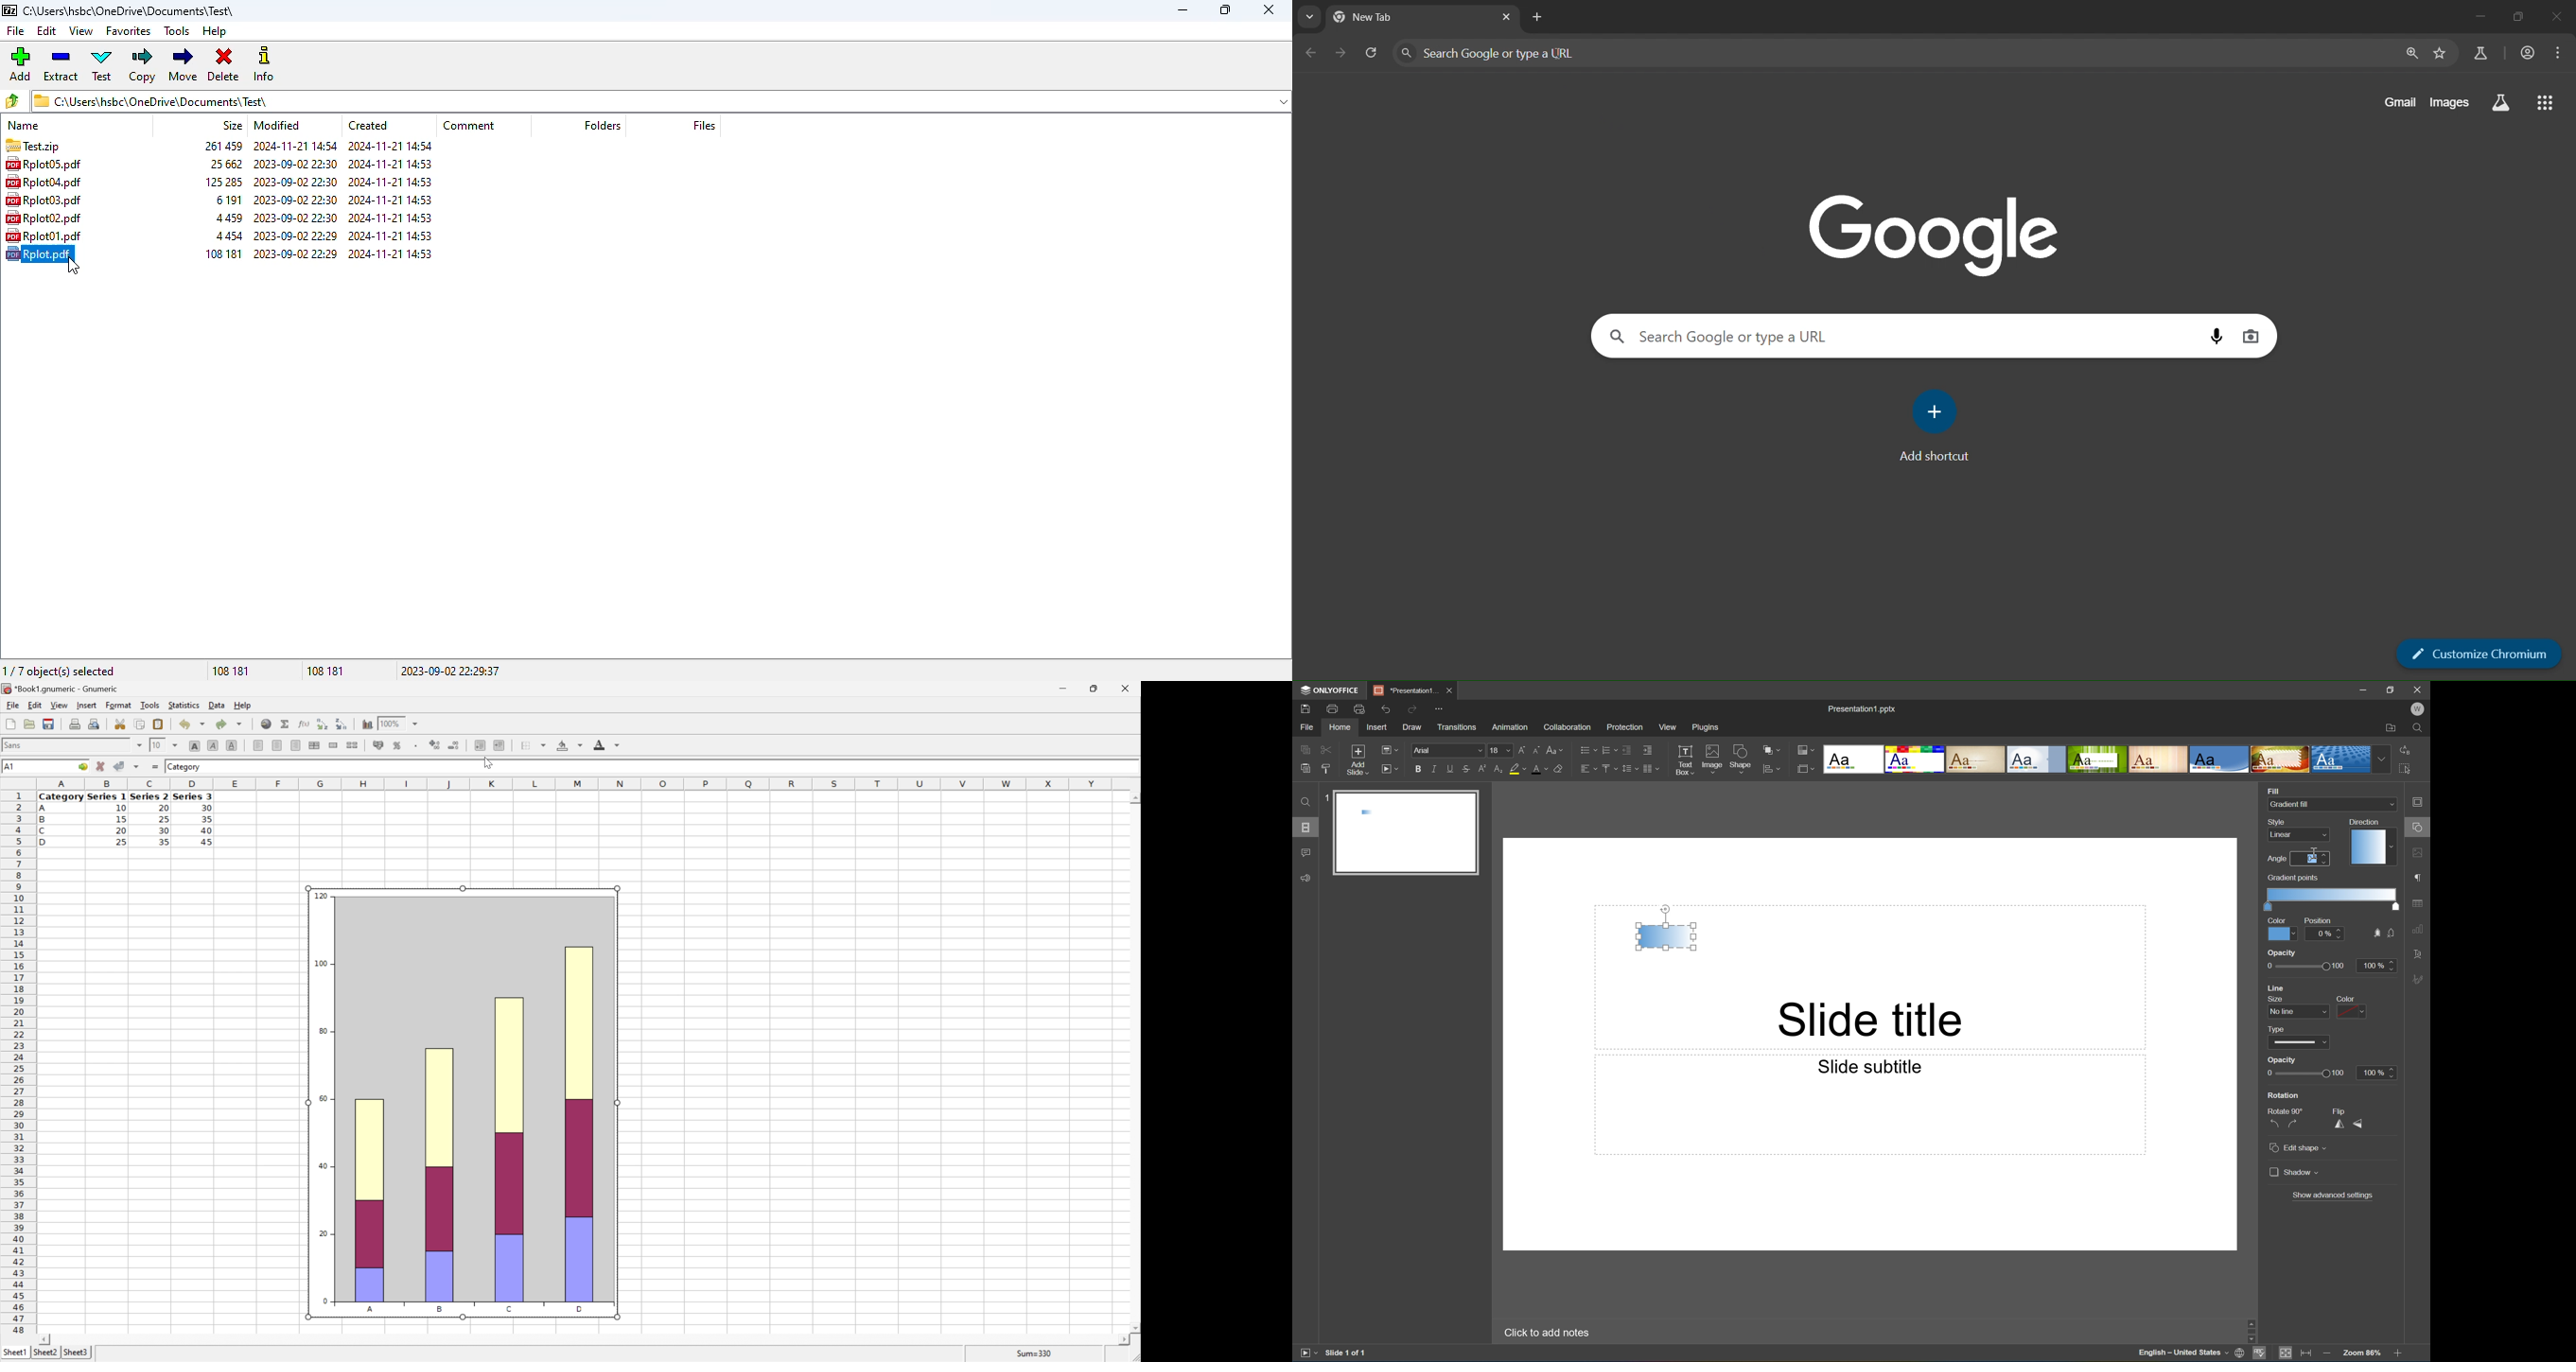 This screenshot has width=2576, height=1372. Describe the element at coordinates (75, 725) in the screenshot. I see `Print current file` at that location.